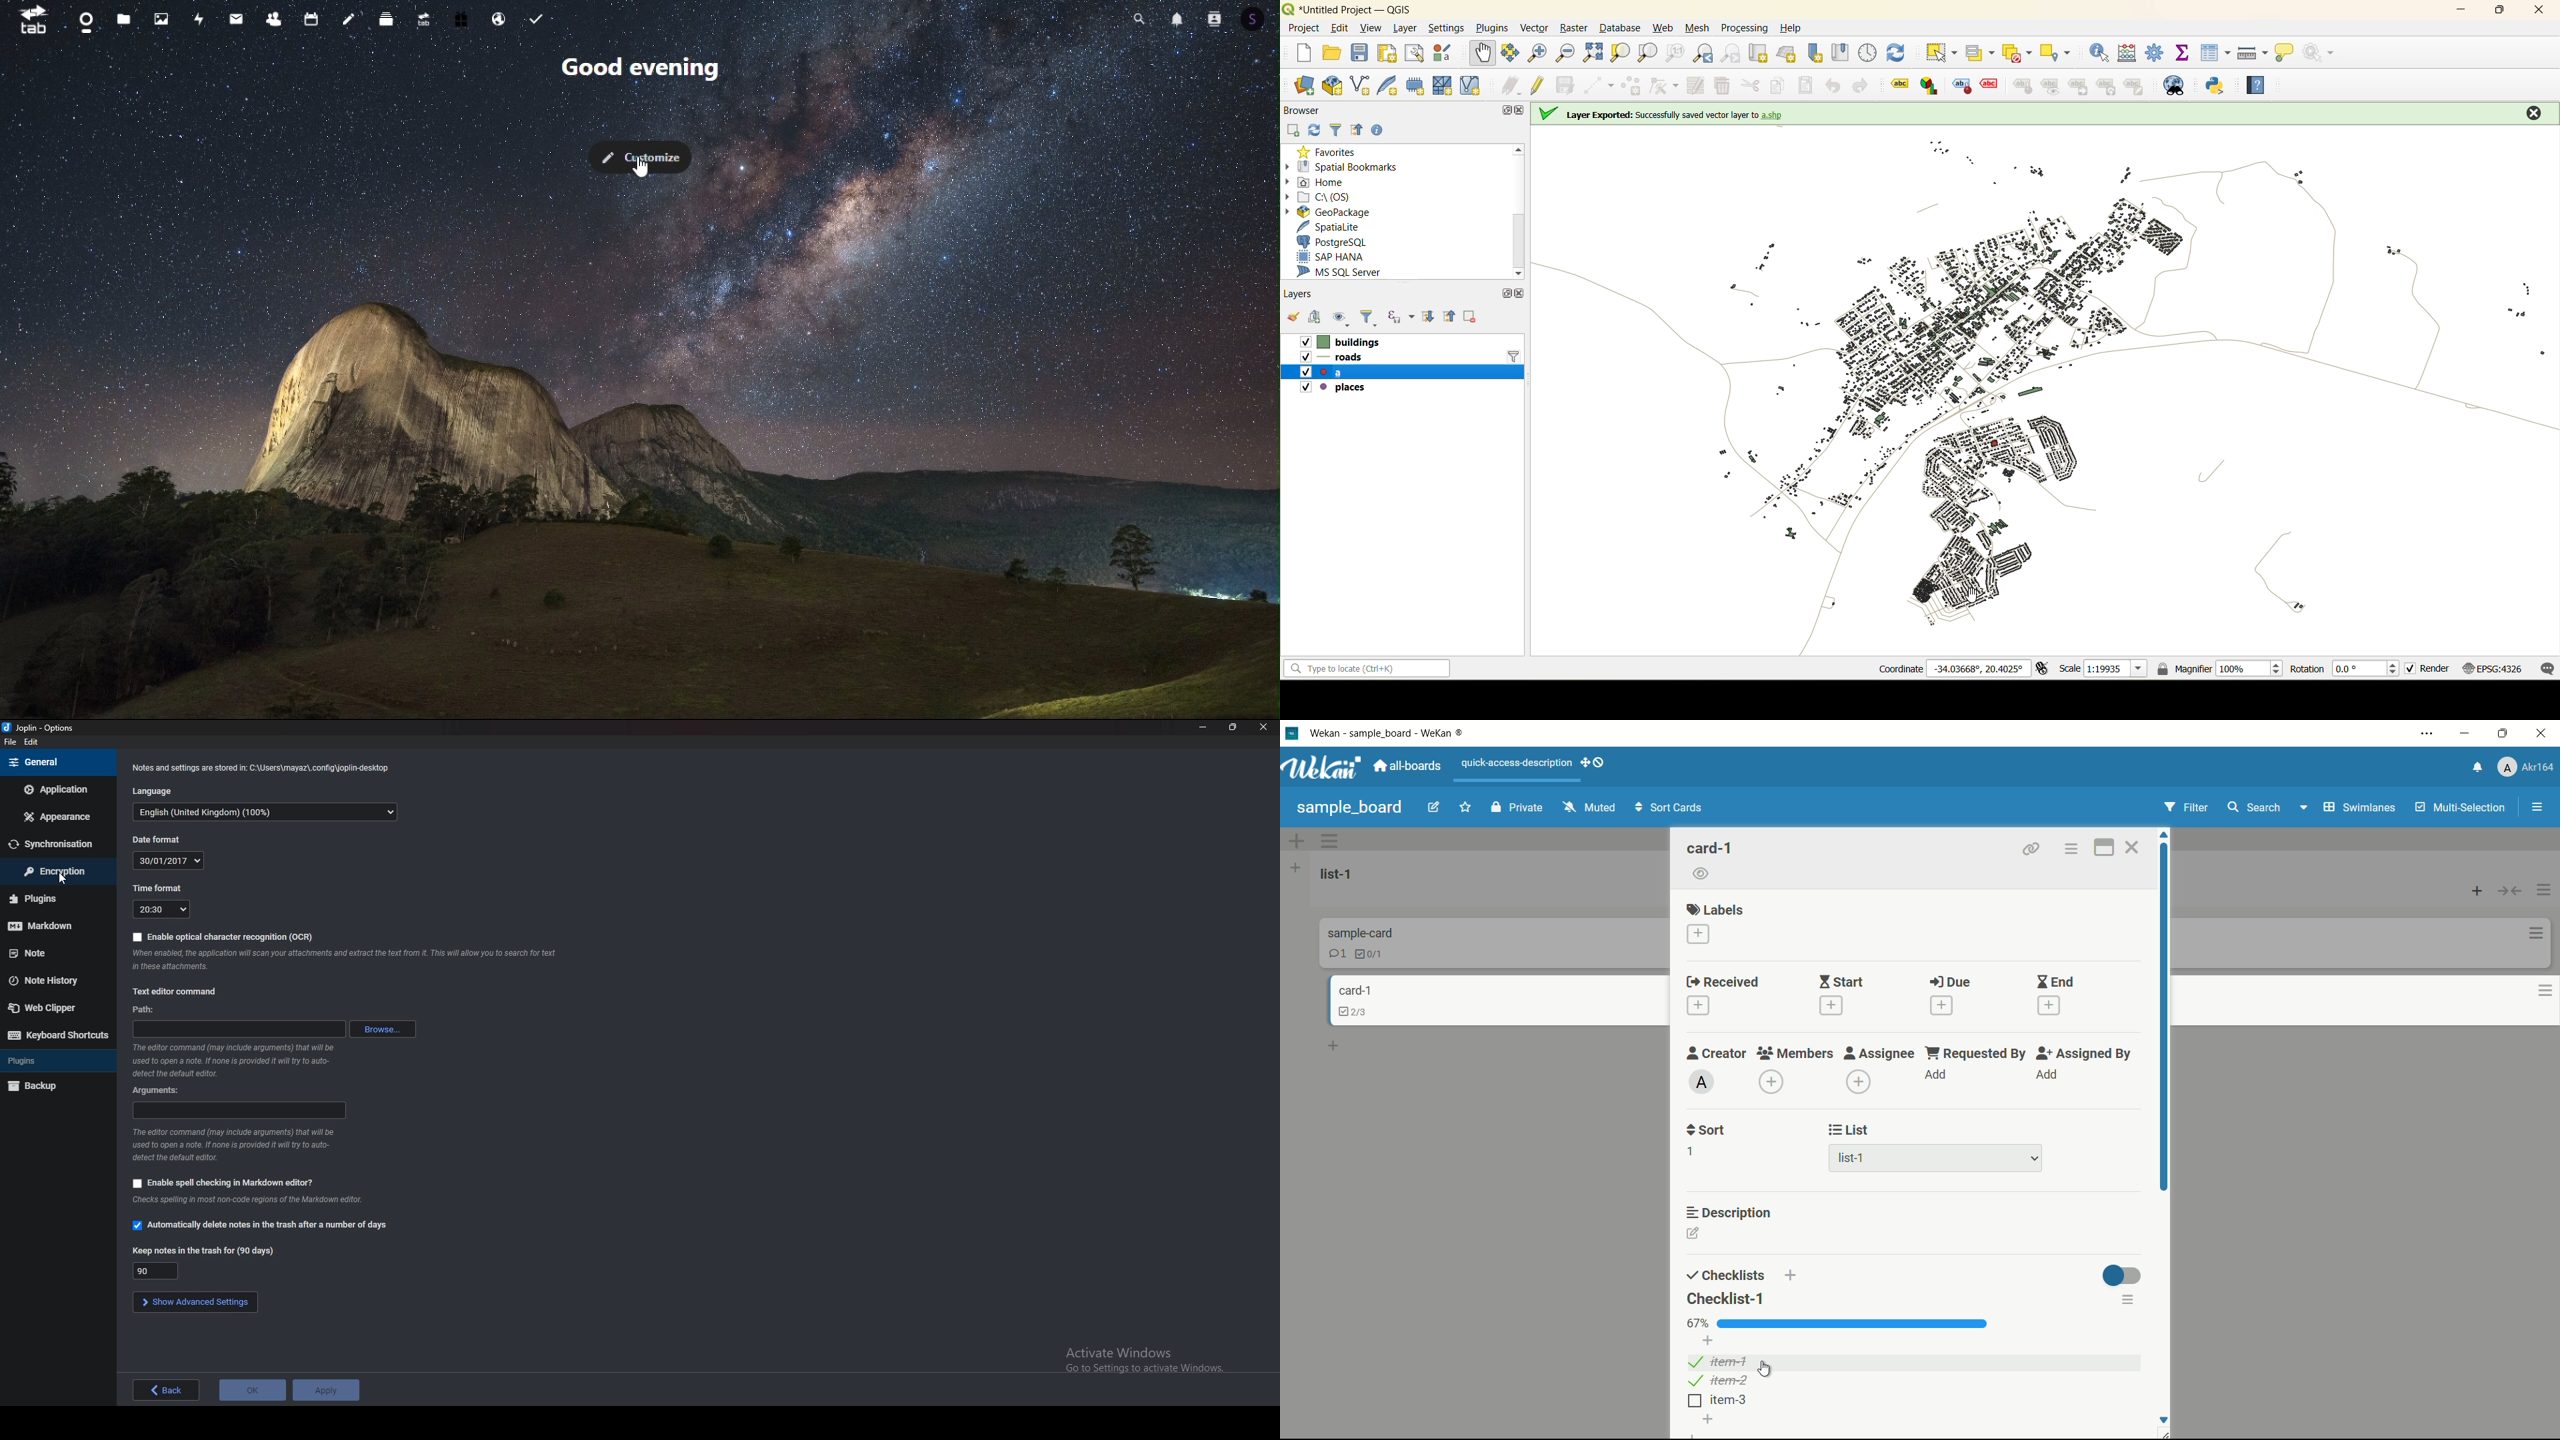  I want to click on enable spell checker in markdown, so click(225, 1183).